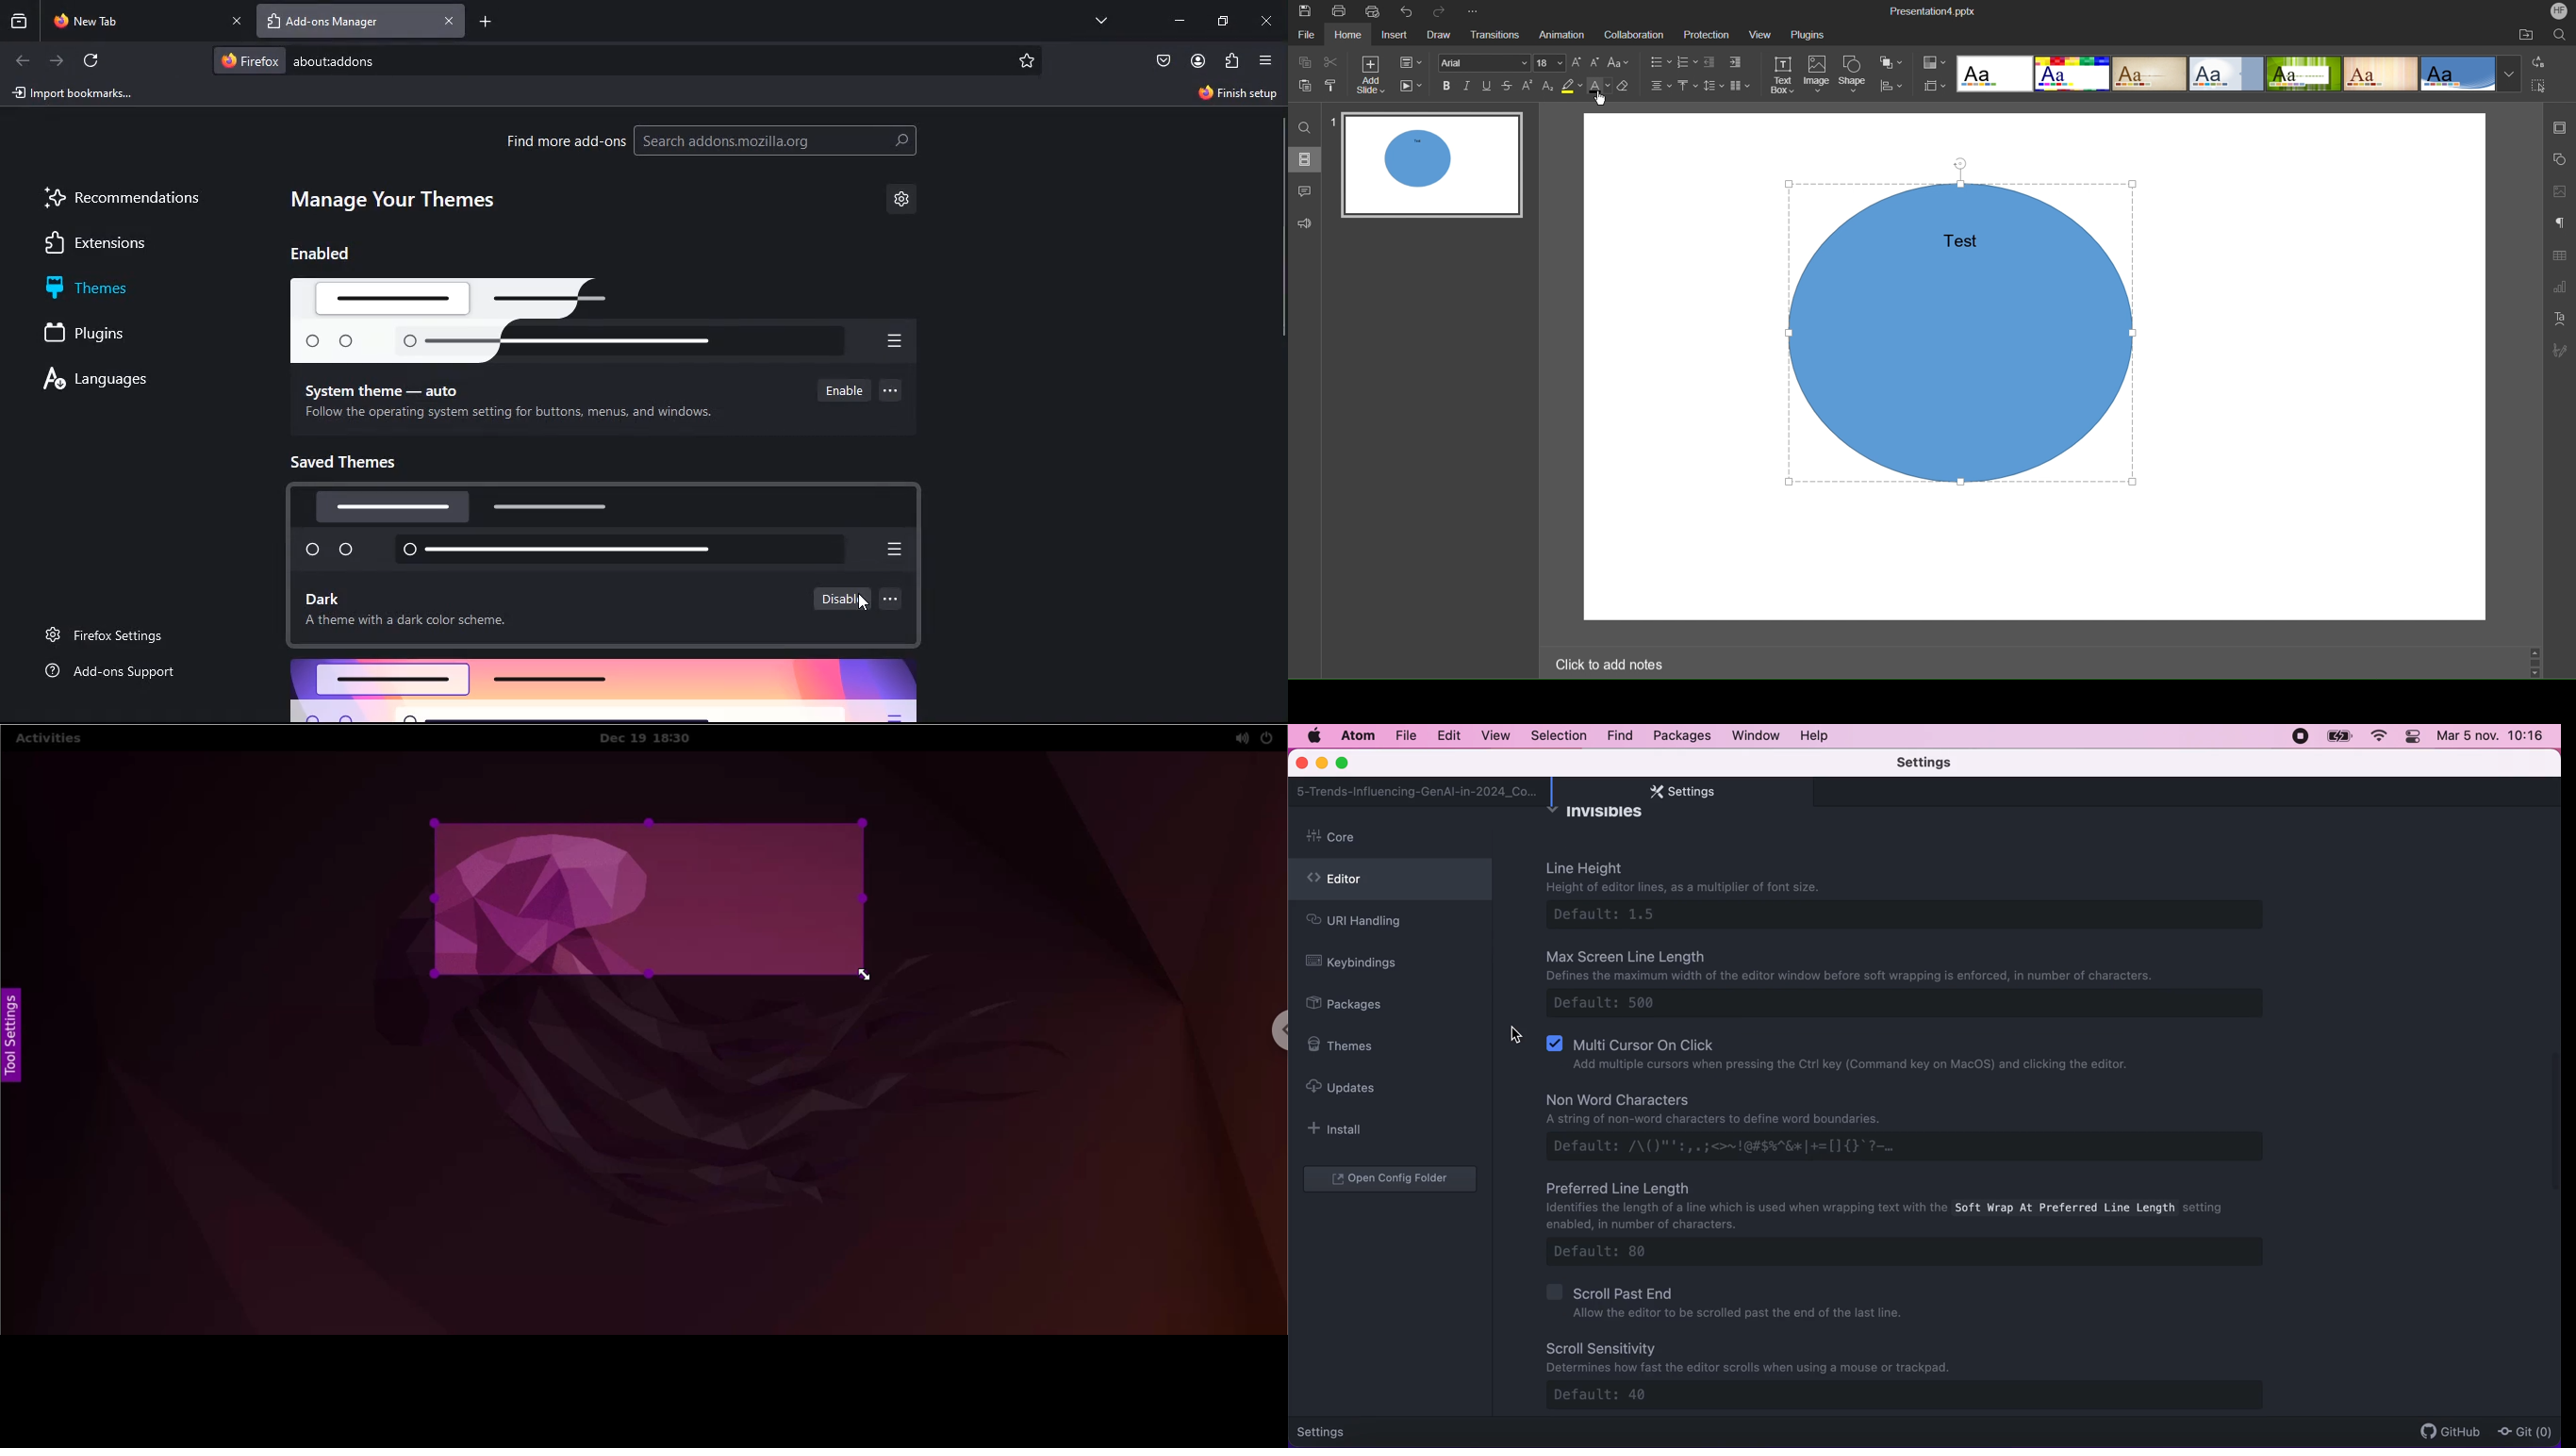 The image size is (2576, 1456). Describe the element at coordinates (1819, 76) in the screenshot. I see `Image` at that location.